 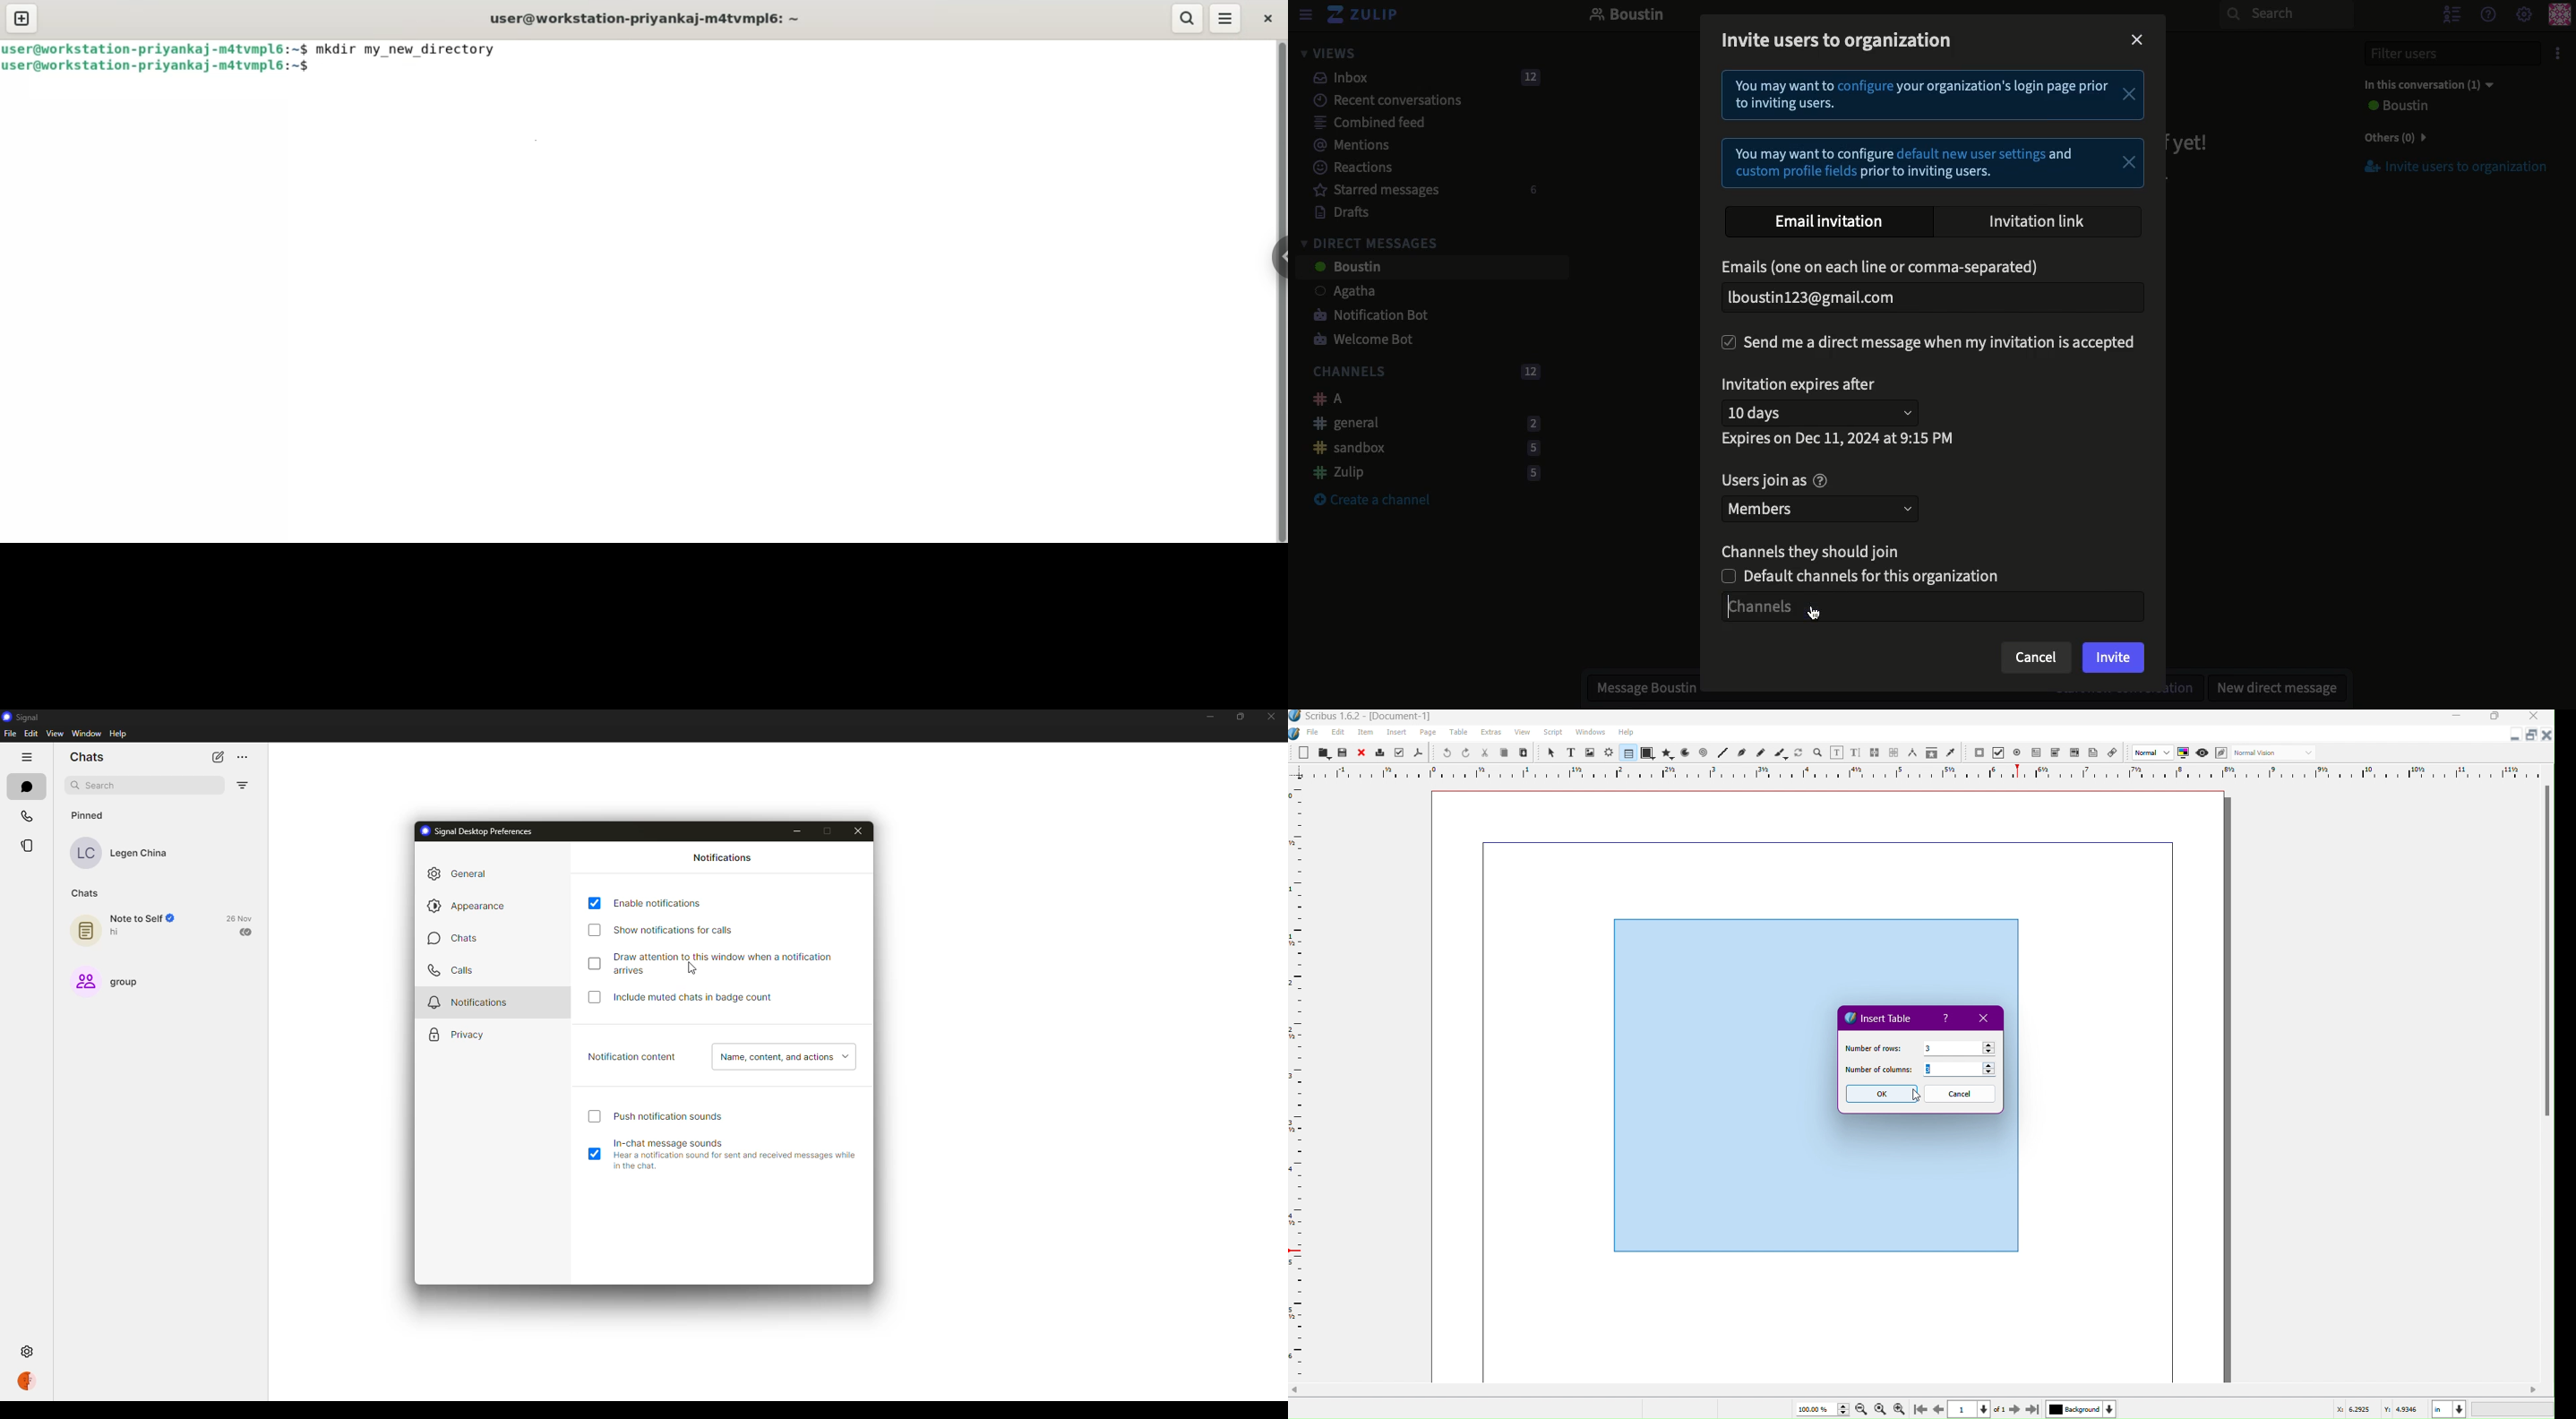 I want to click on Profile, so click(x=2559, y=16).